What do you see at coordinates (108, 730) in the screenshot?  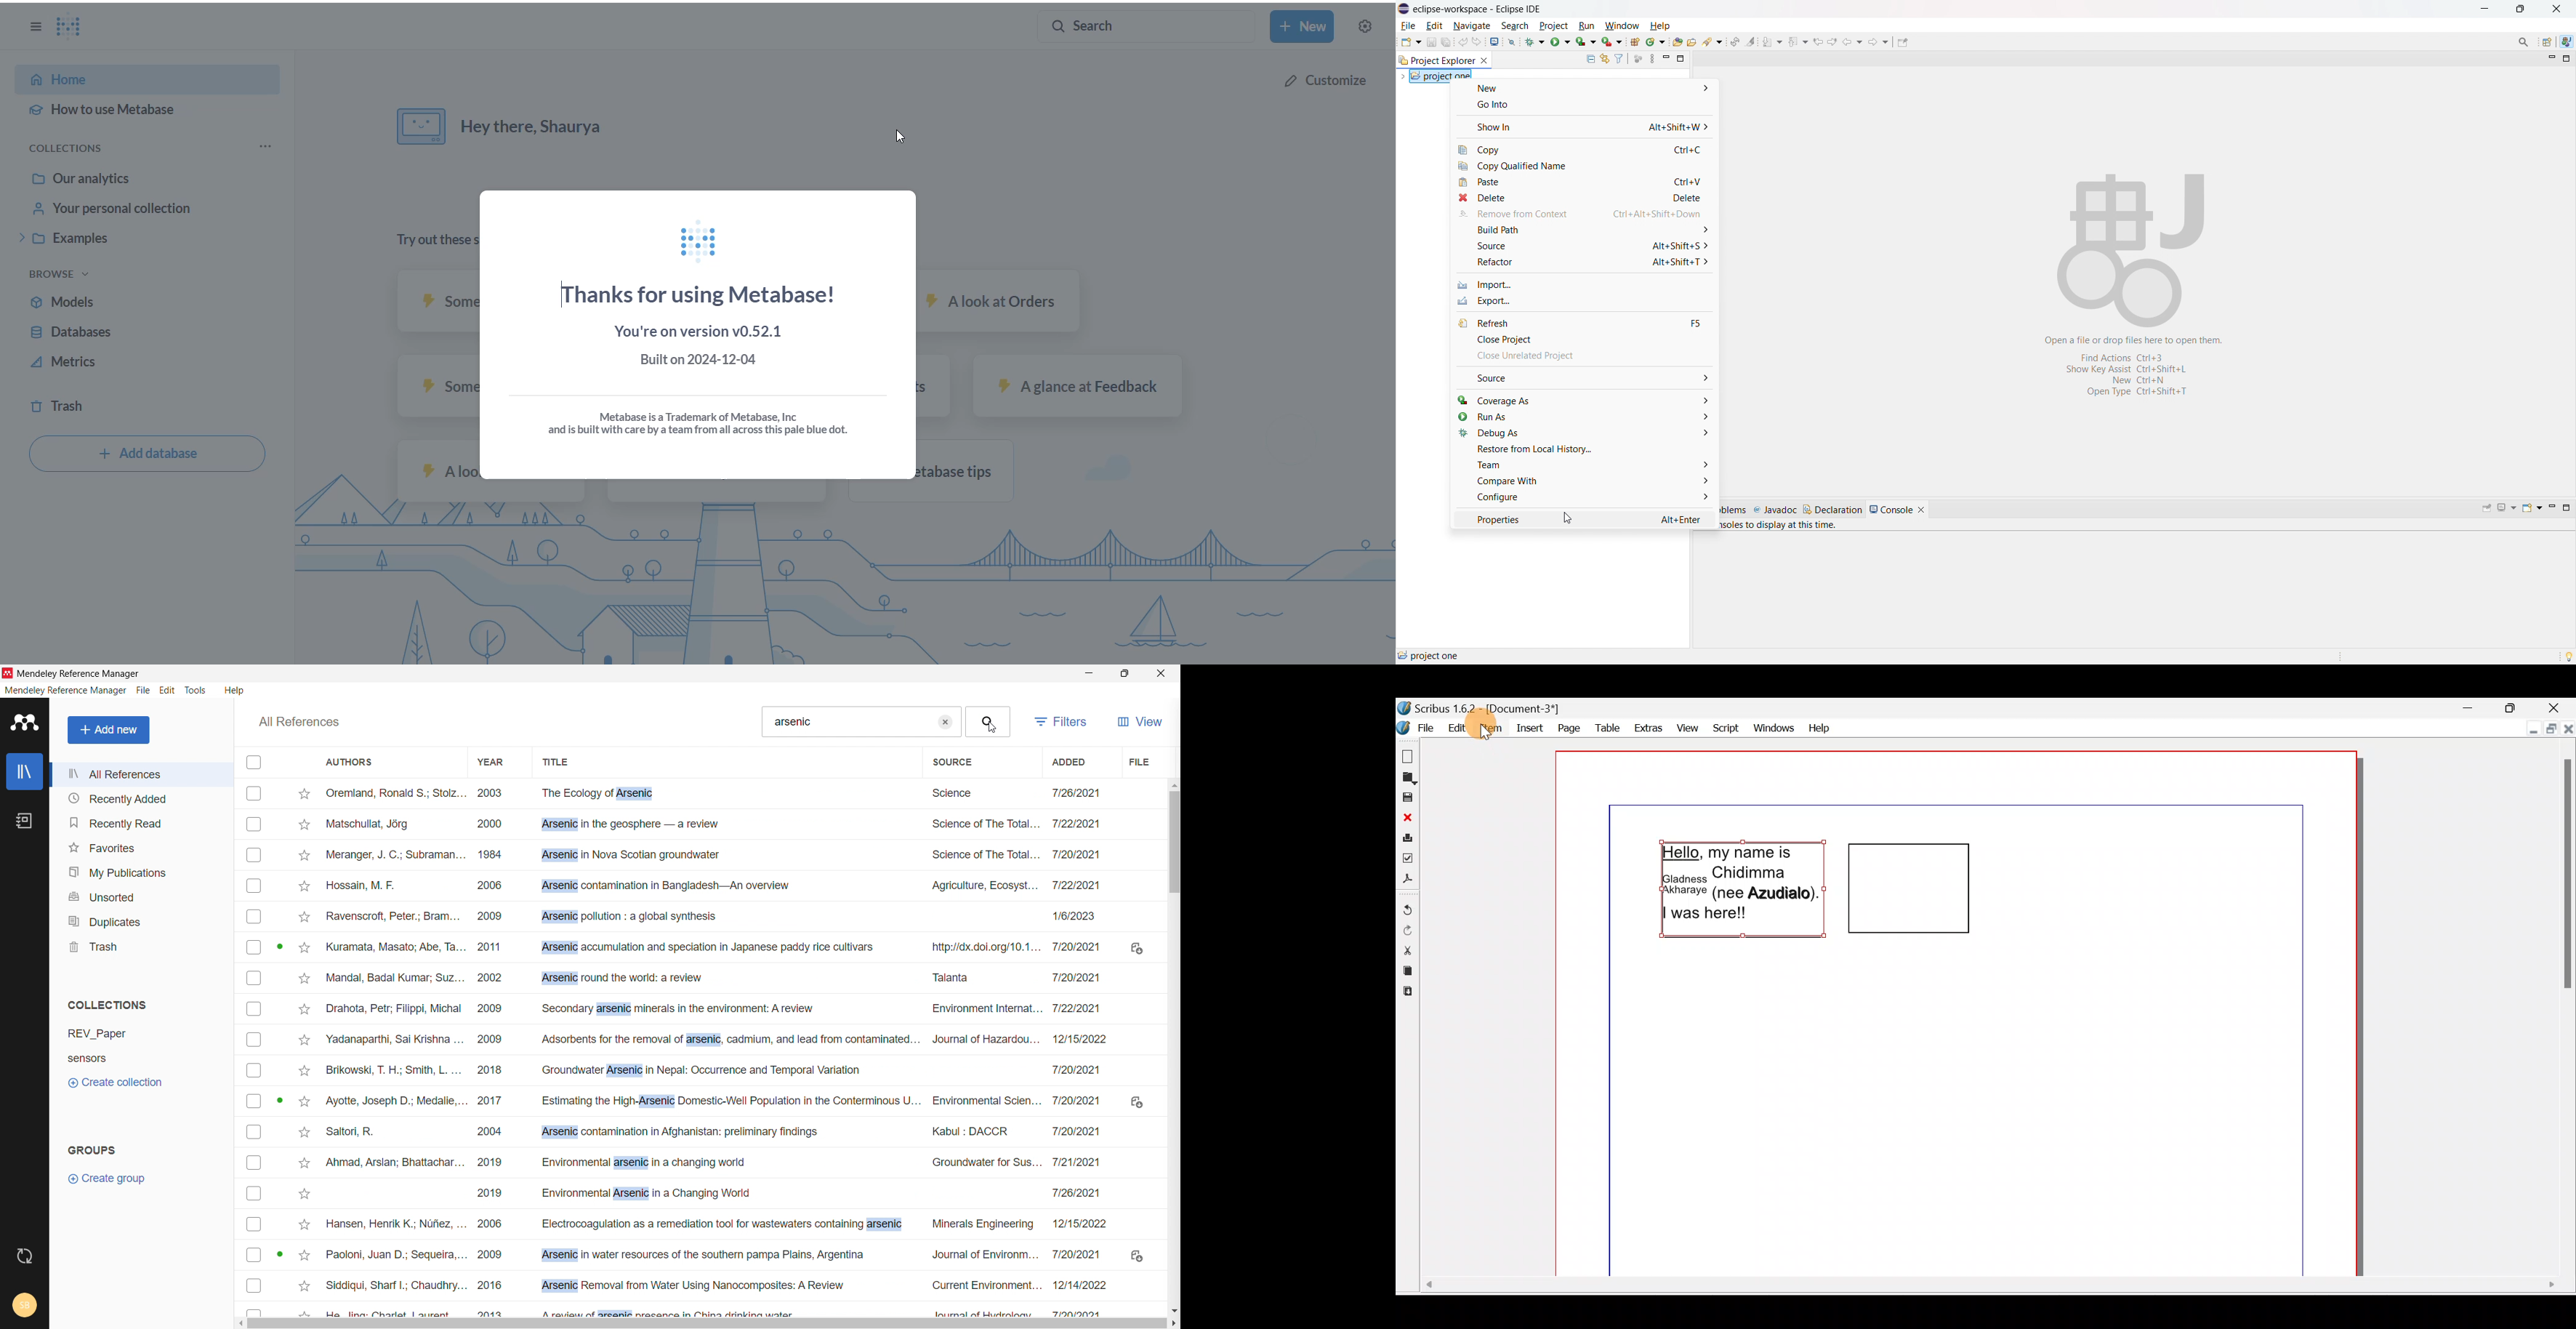 I see `add new` at bounding box center [108, 730].